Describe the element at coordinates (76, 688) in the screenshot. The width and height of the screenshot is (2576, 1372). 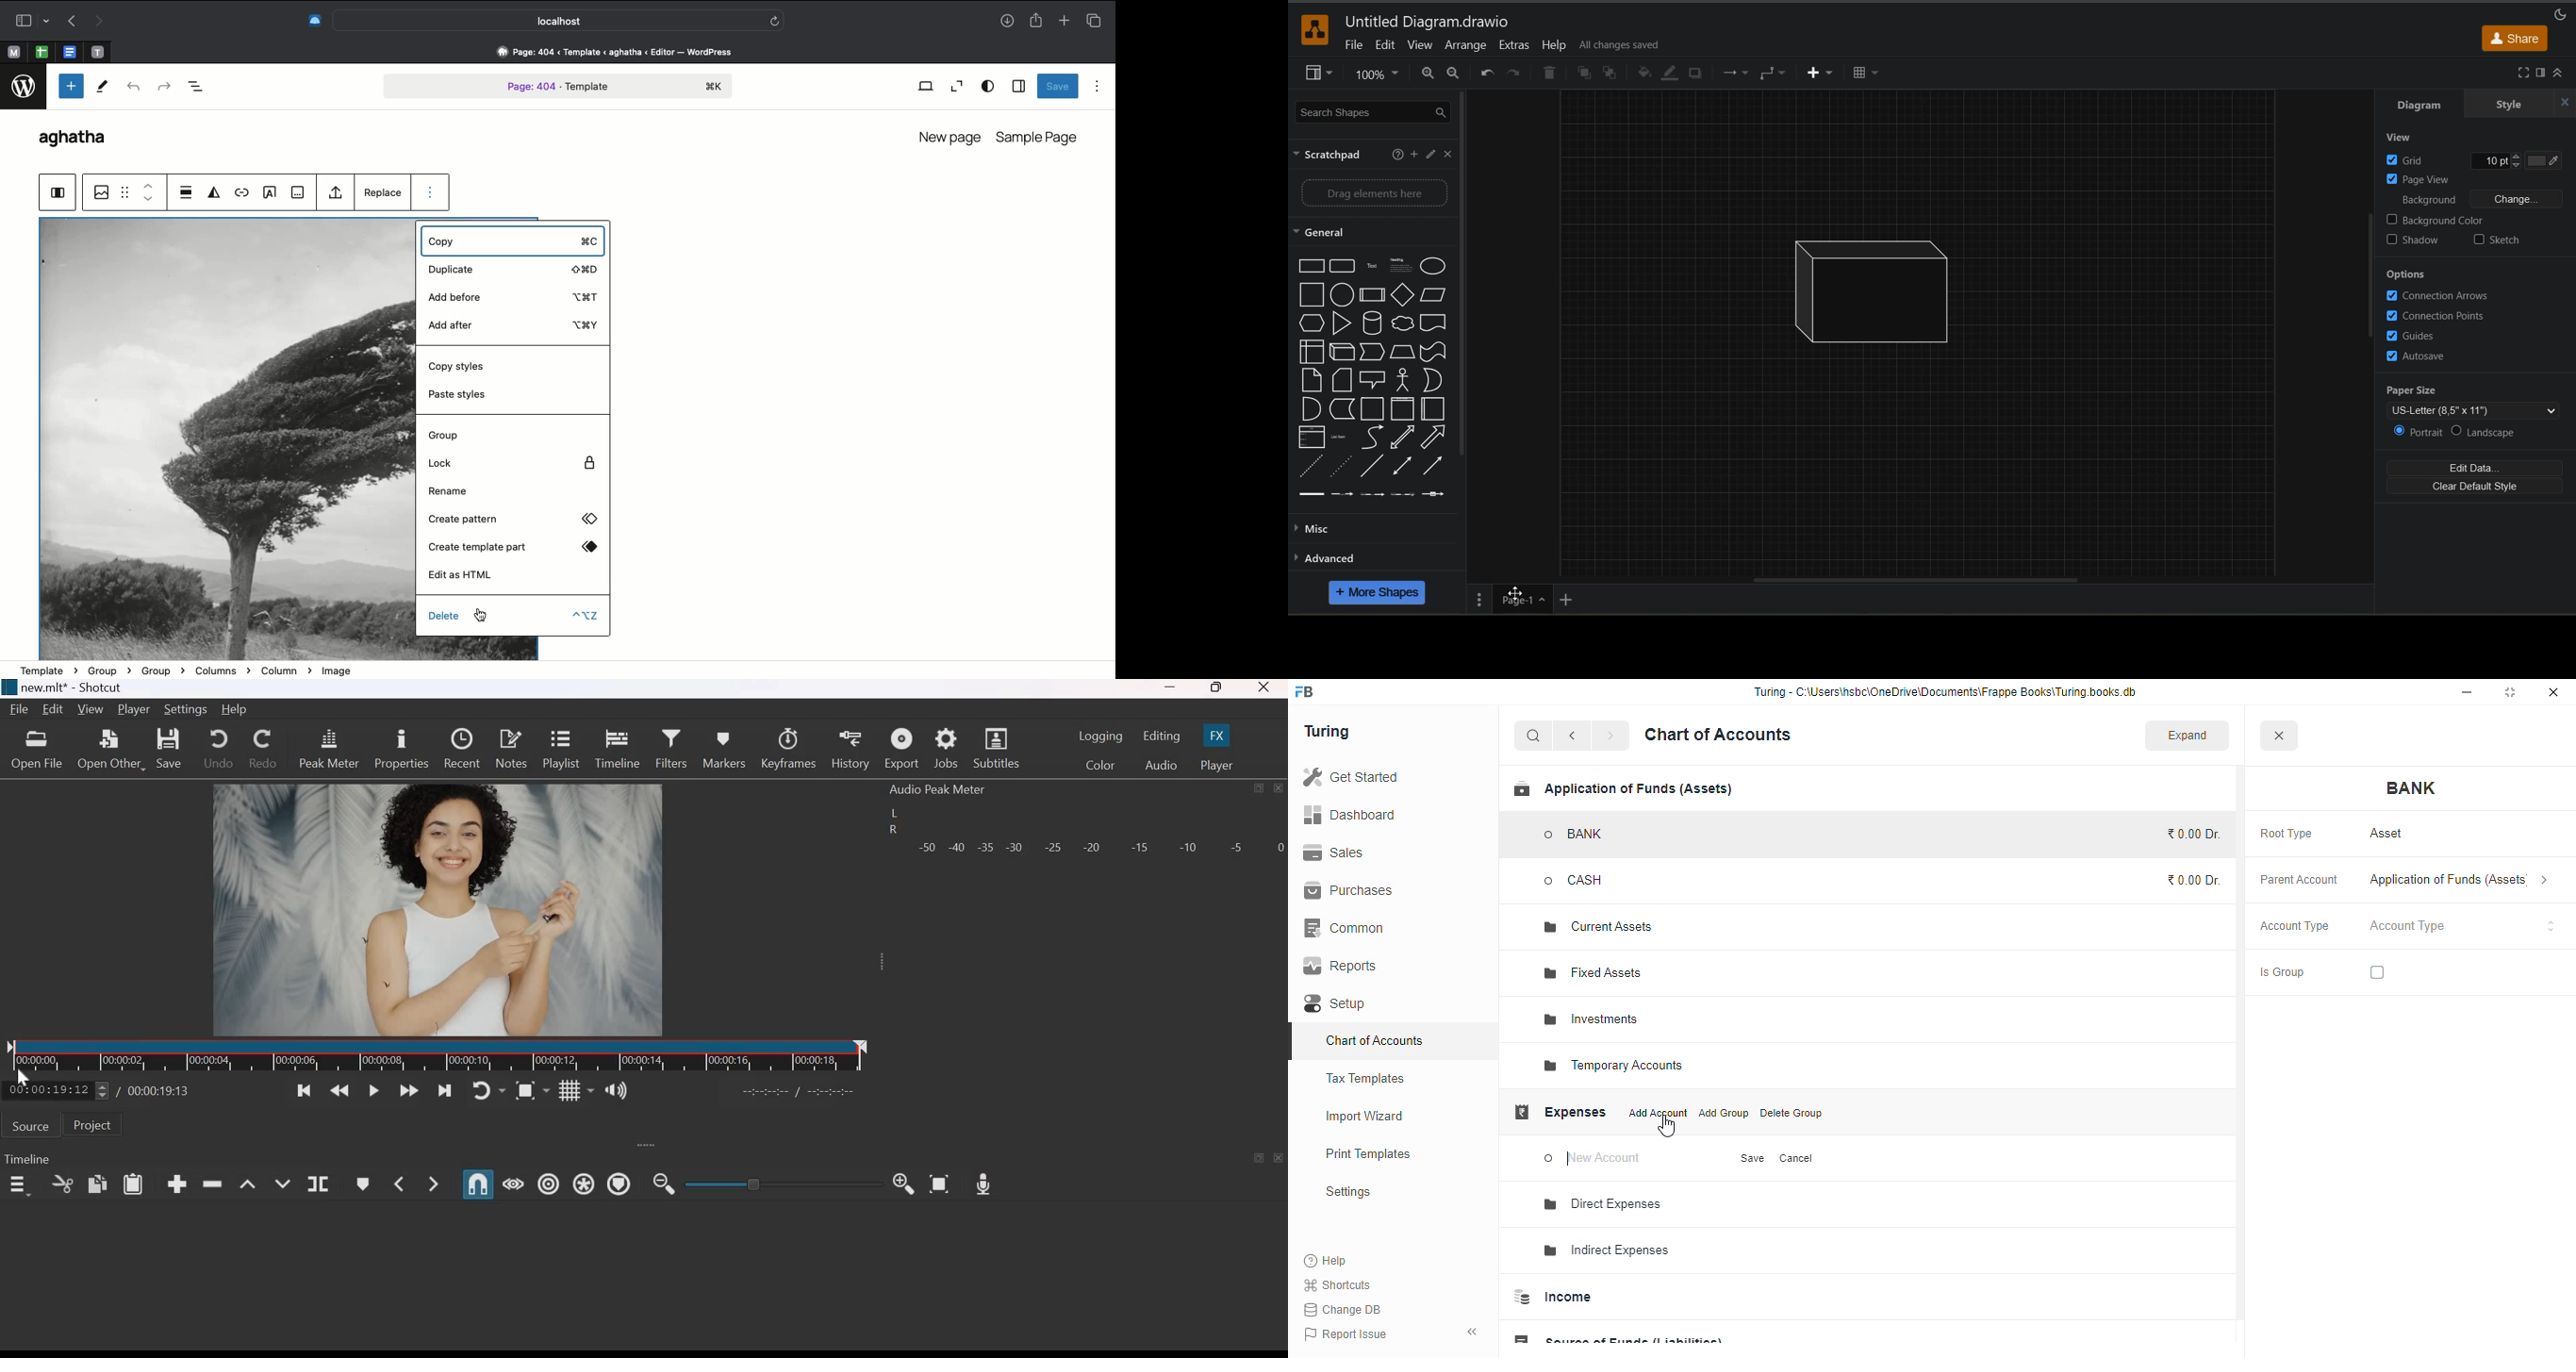
I see `new.mlt - Shotcut` at that location.